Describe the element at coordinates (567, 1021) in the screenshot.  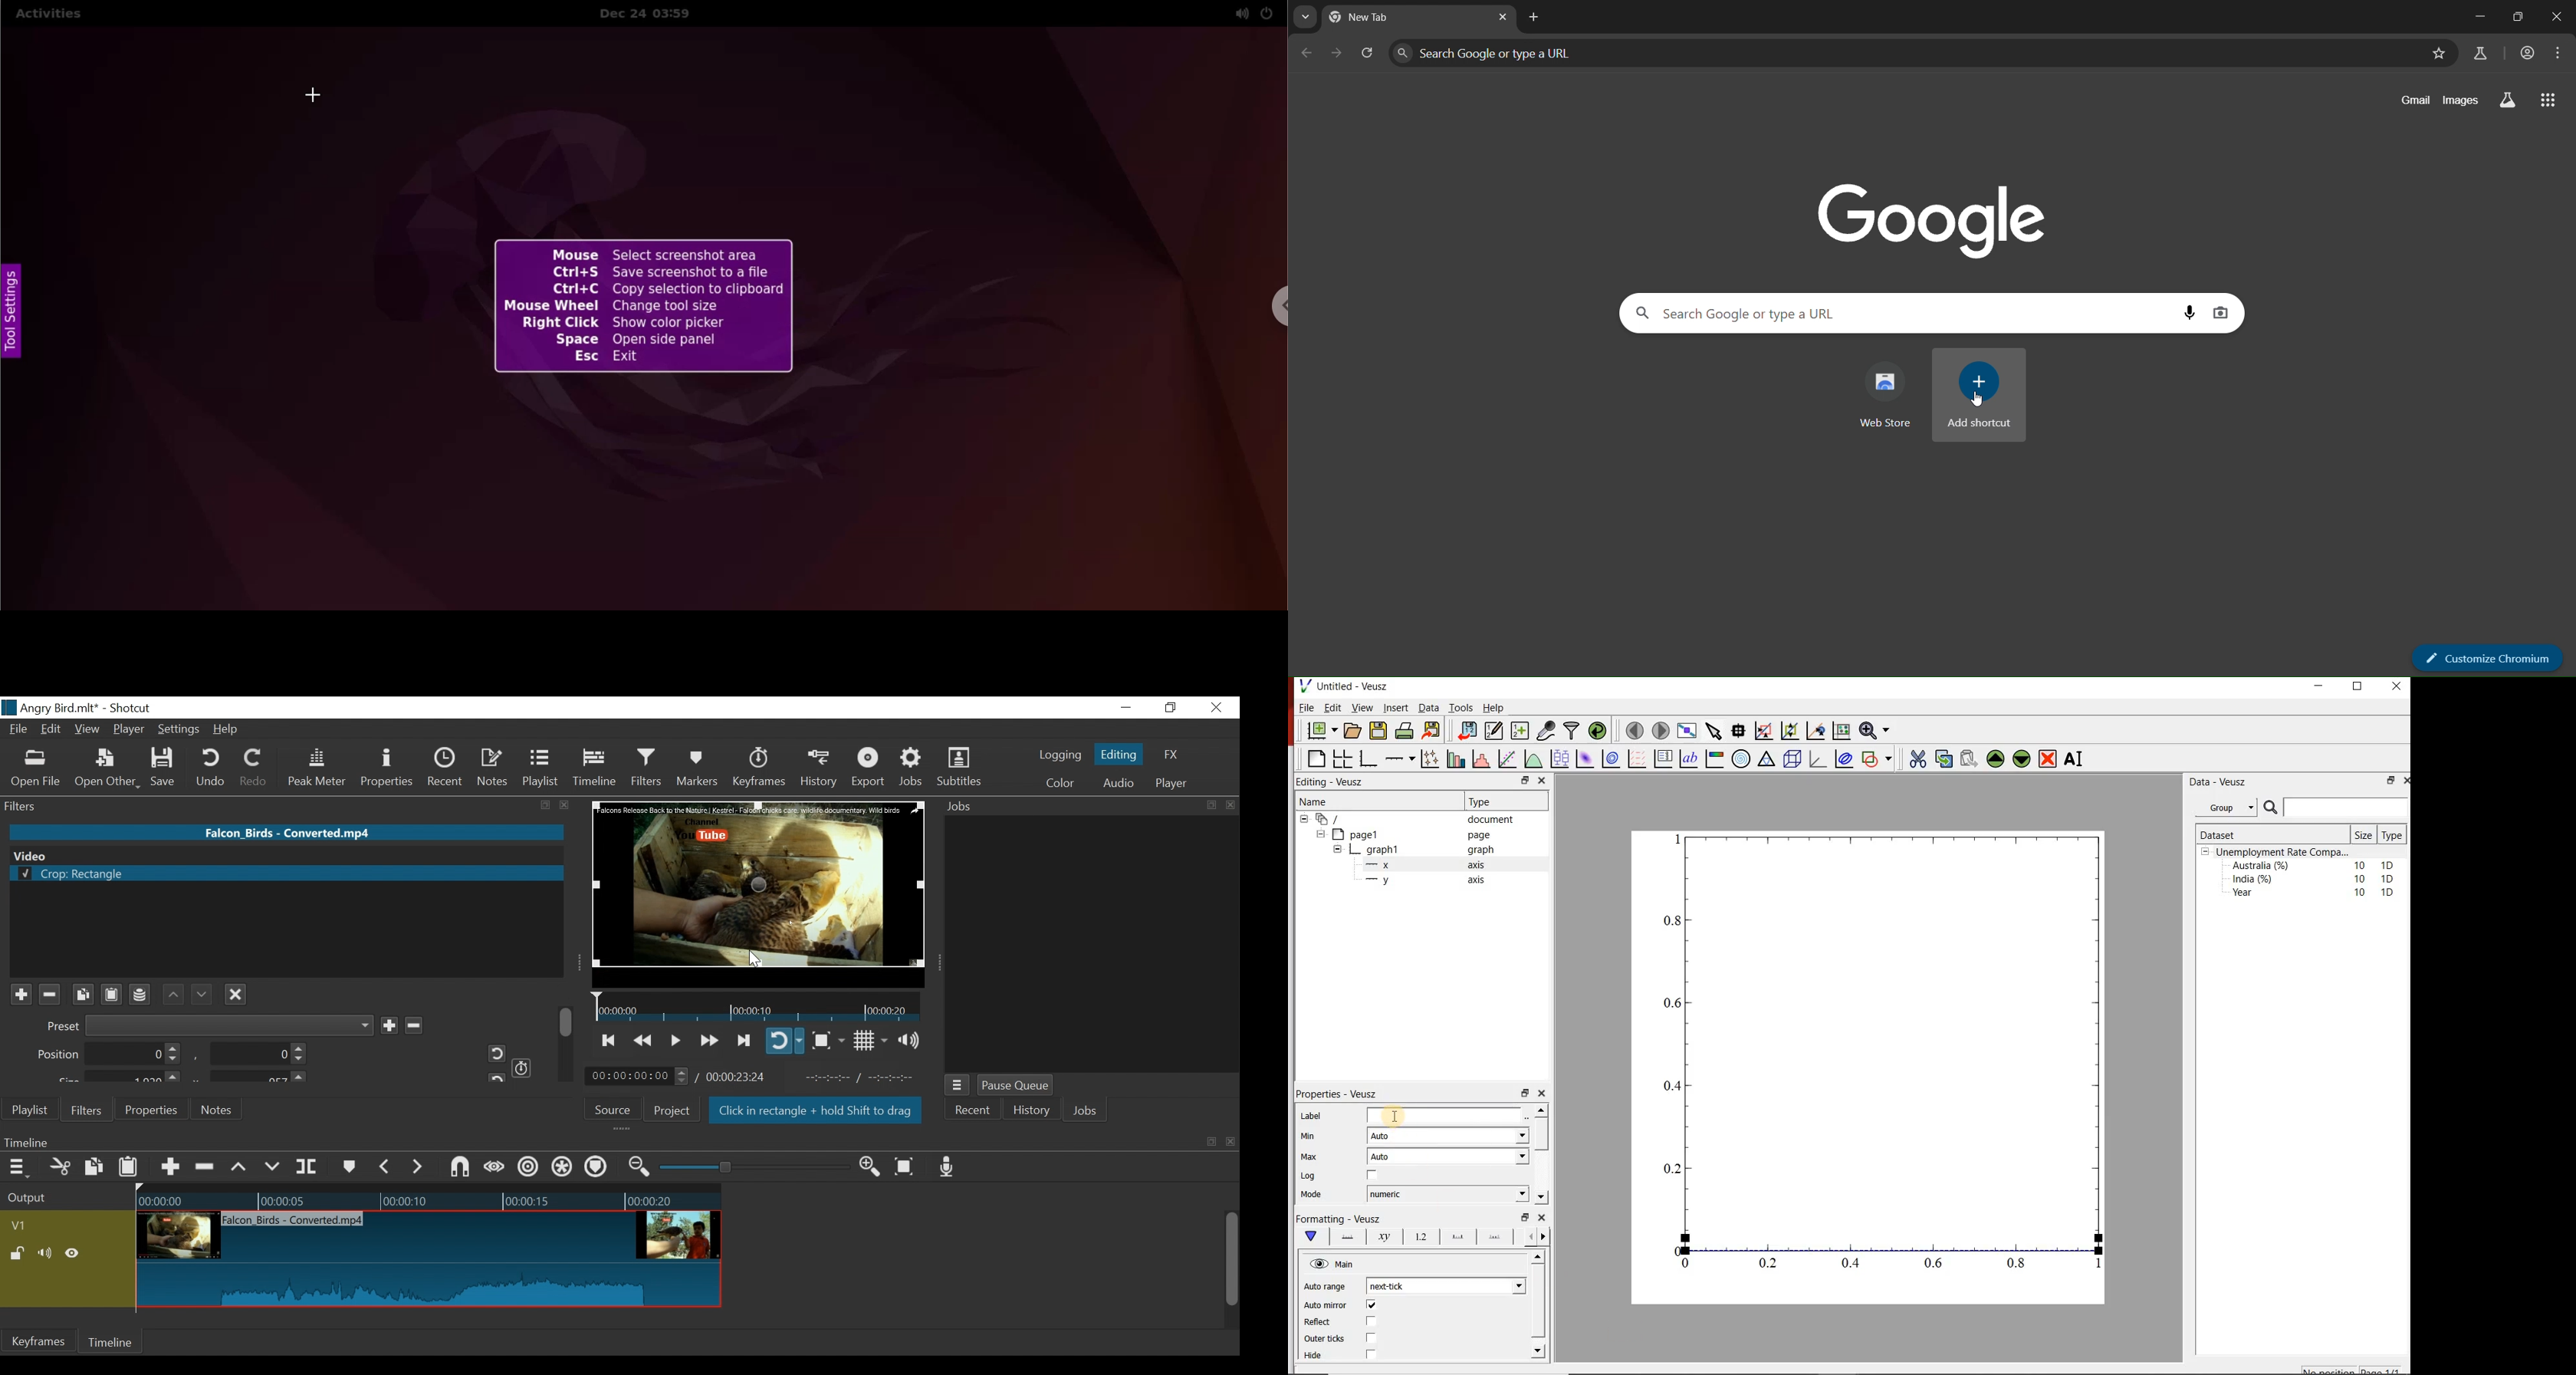
I see `scroll bar` at that location.